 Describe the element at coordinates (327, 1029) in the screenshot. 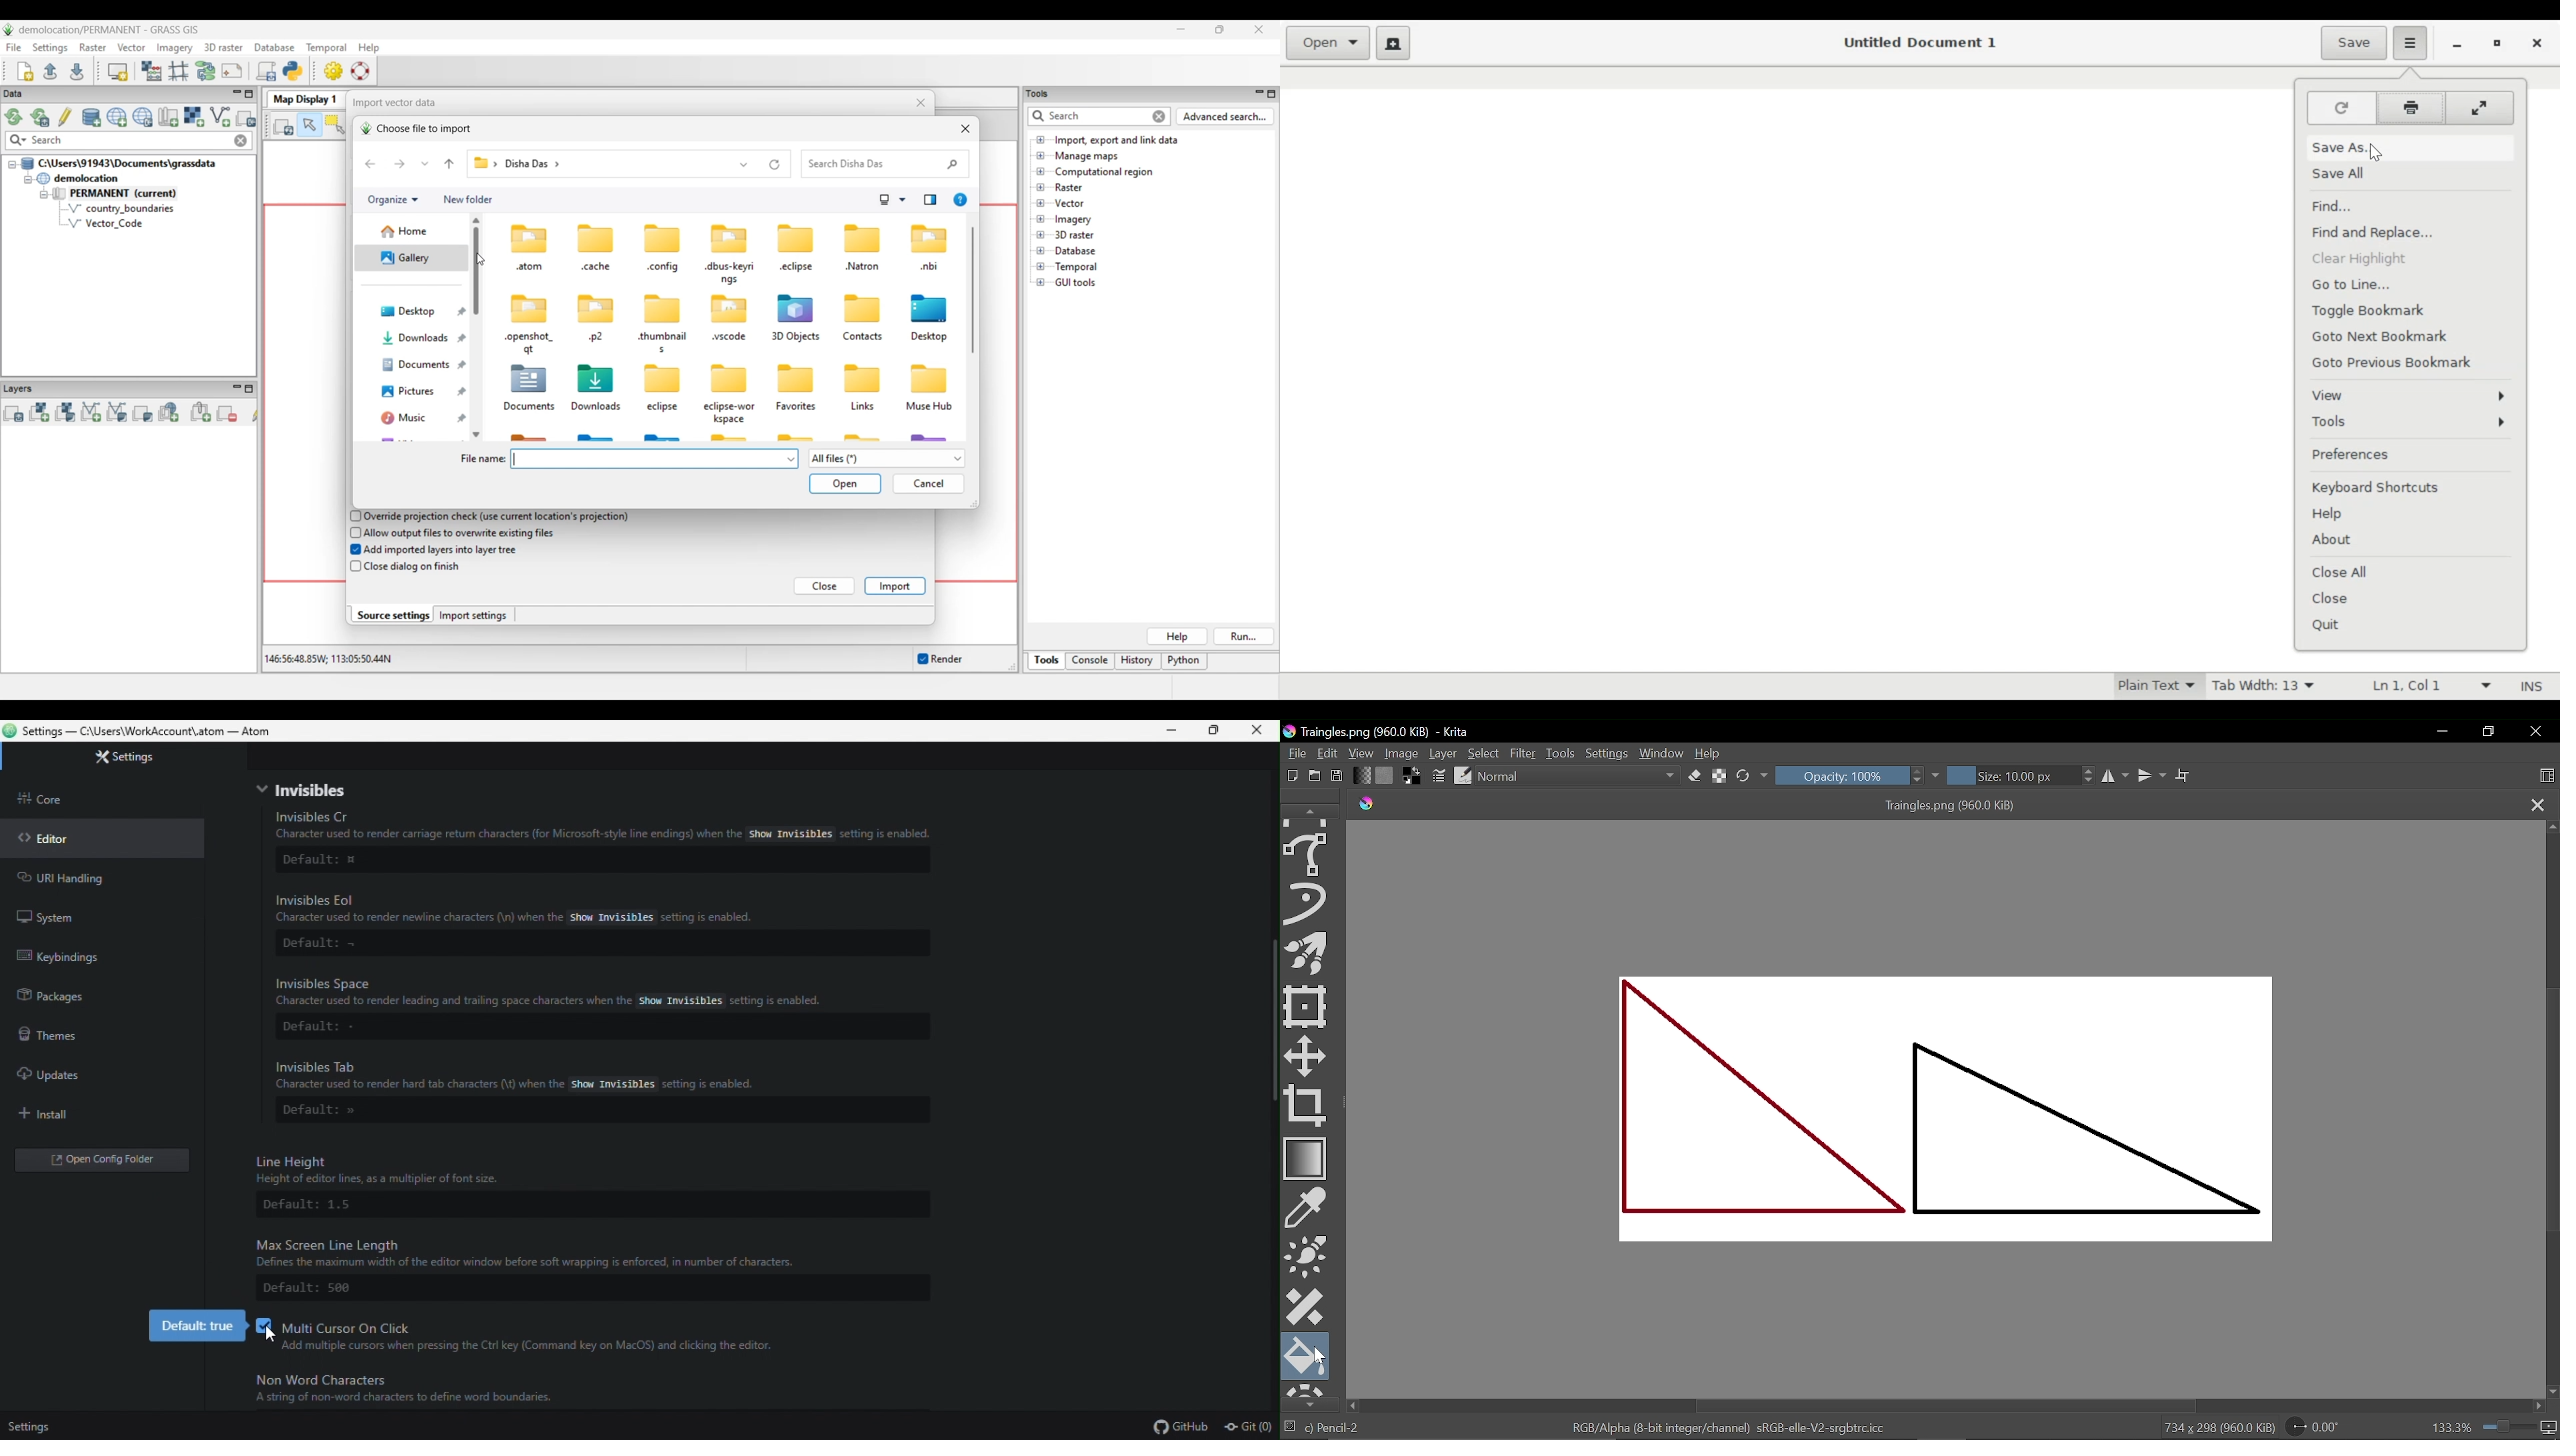

I see `Default: -` at that location.